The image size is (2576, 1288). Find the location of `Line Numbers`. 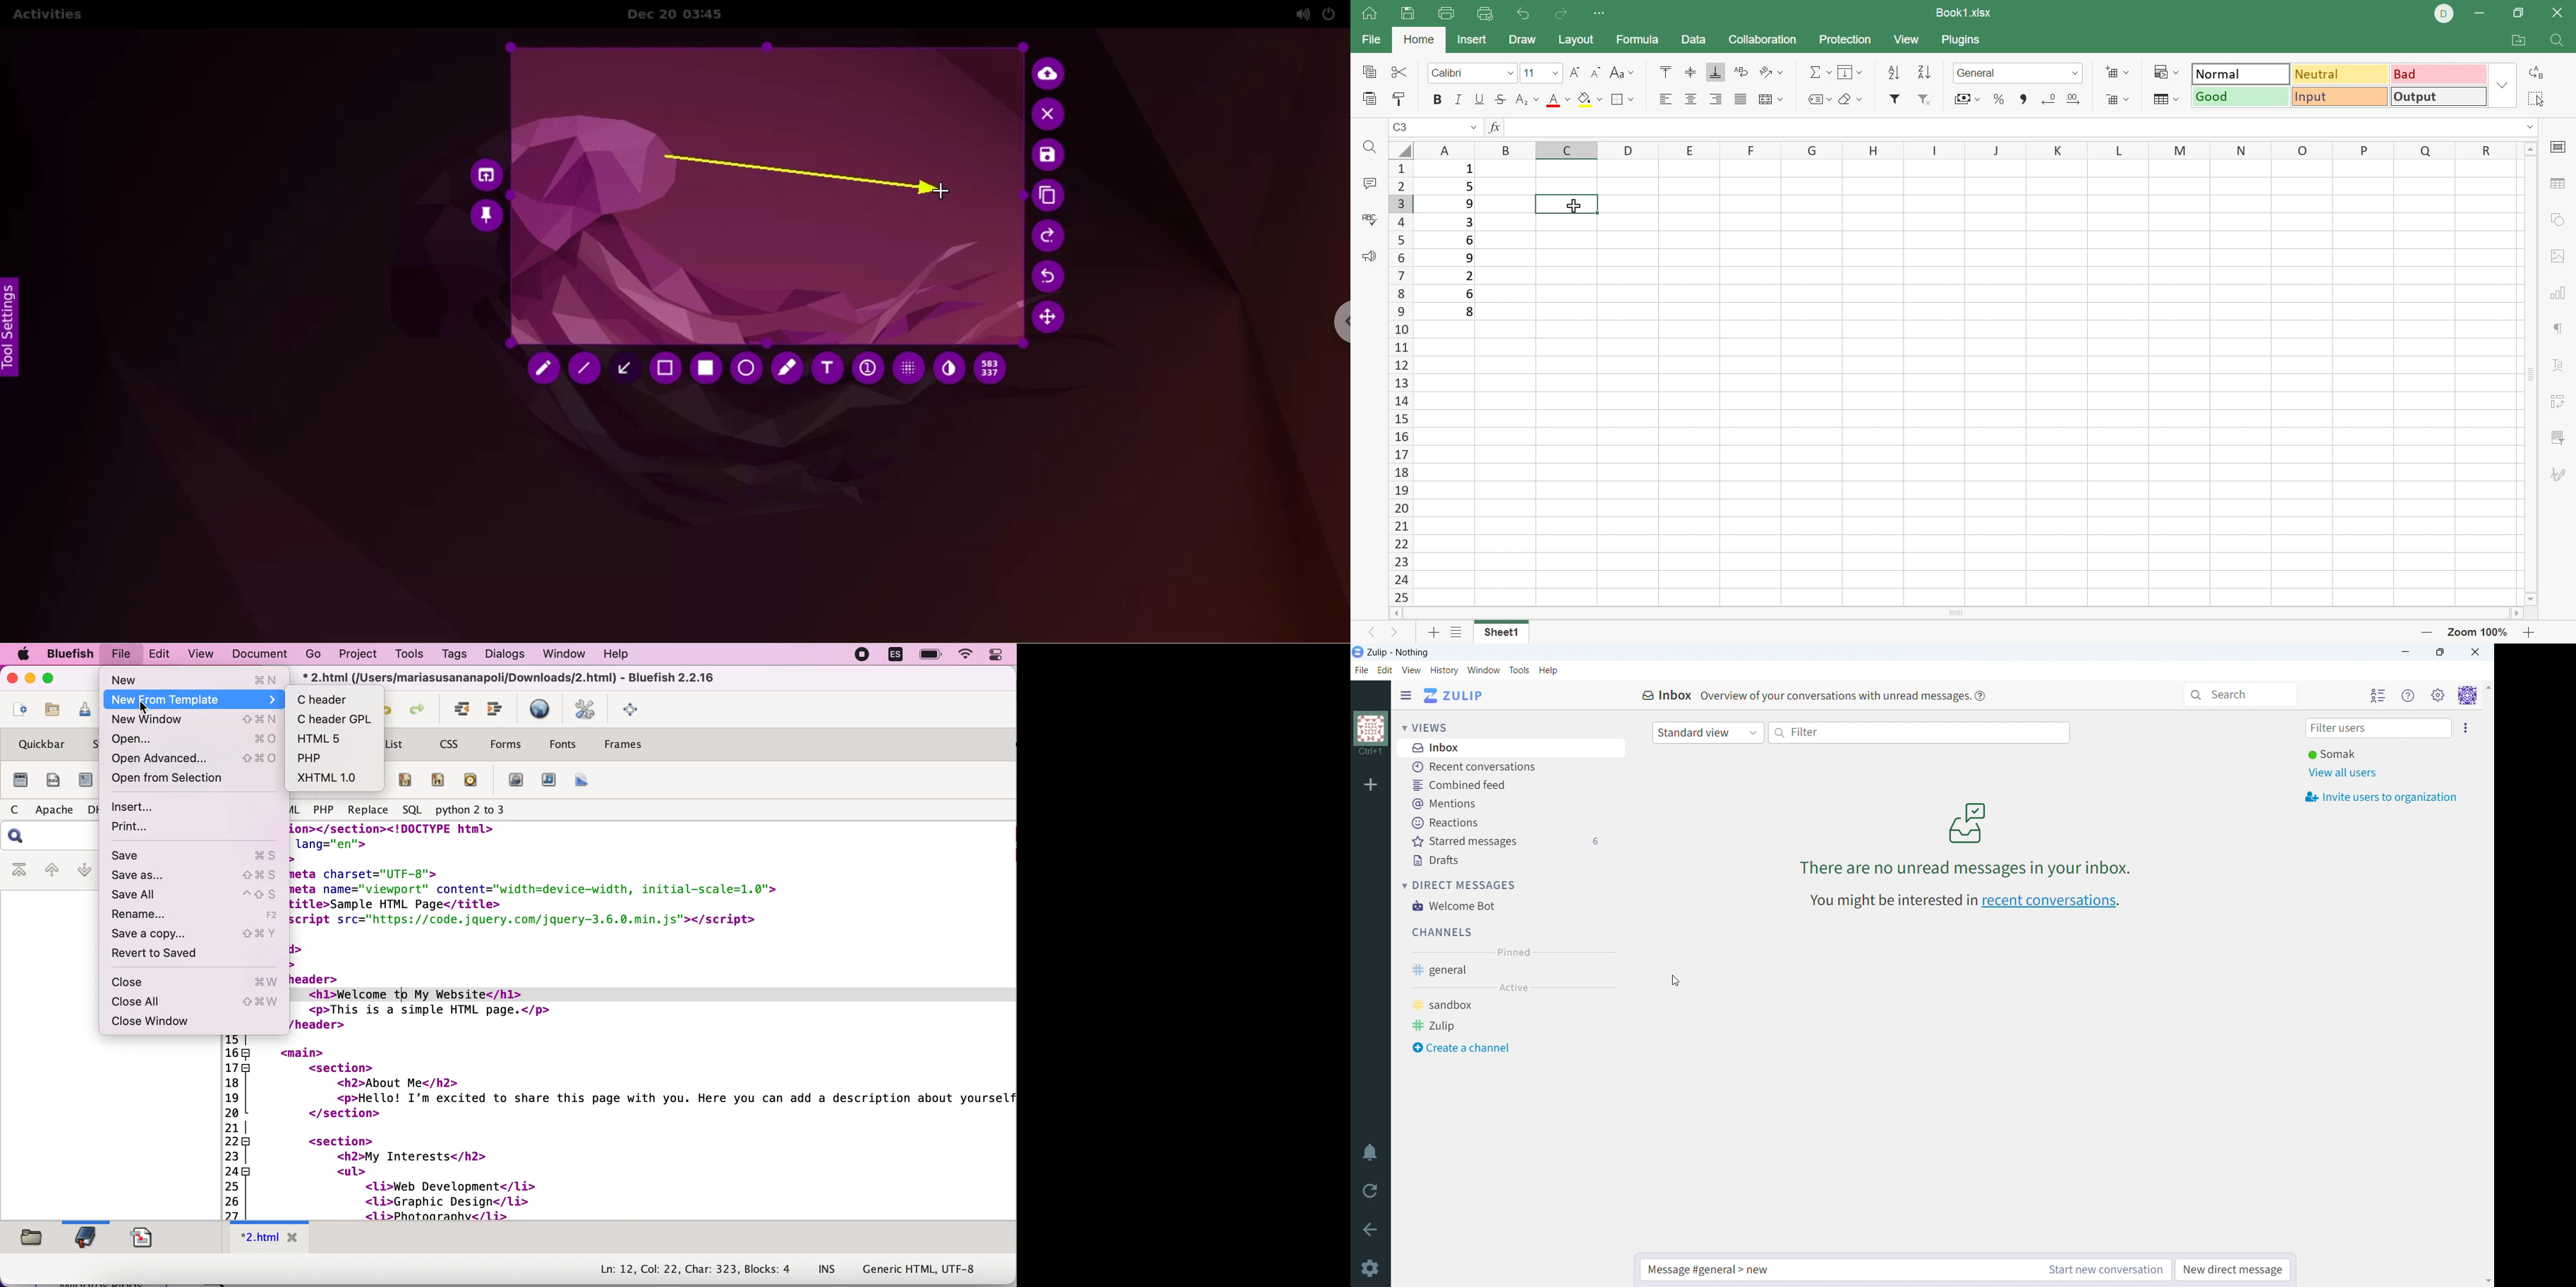

Line Numbers is located at coordinates (235, 1127).